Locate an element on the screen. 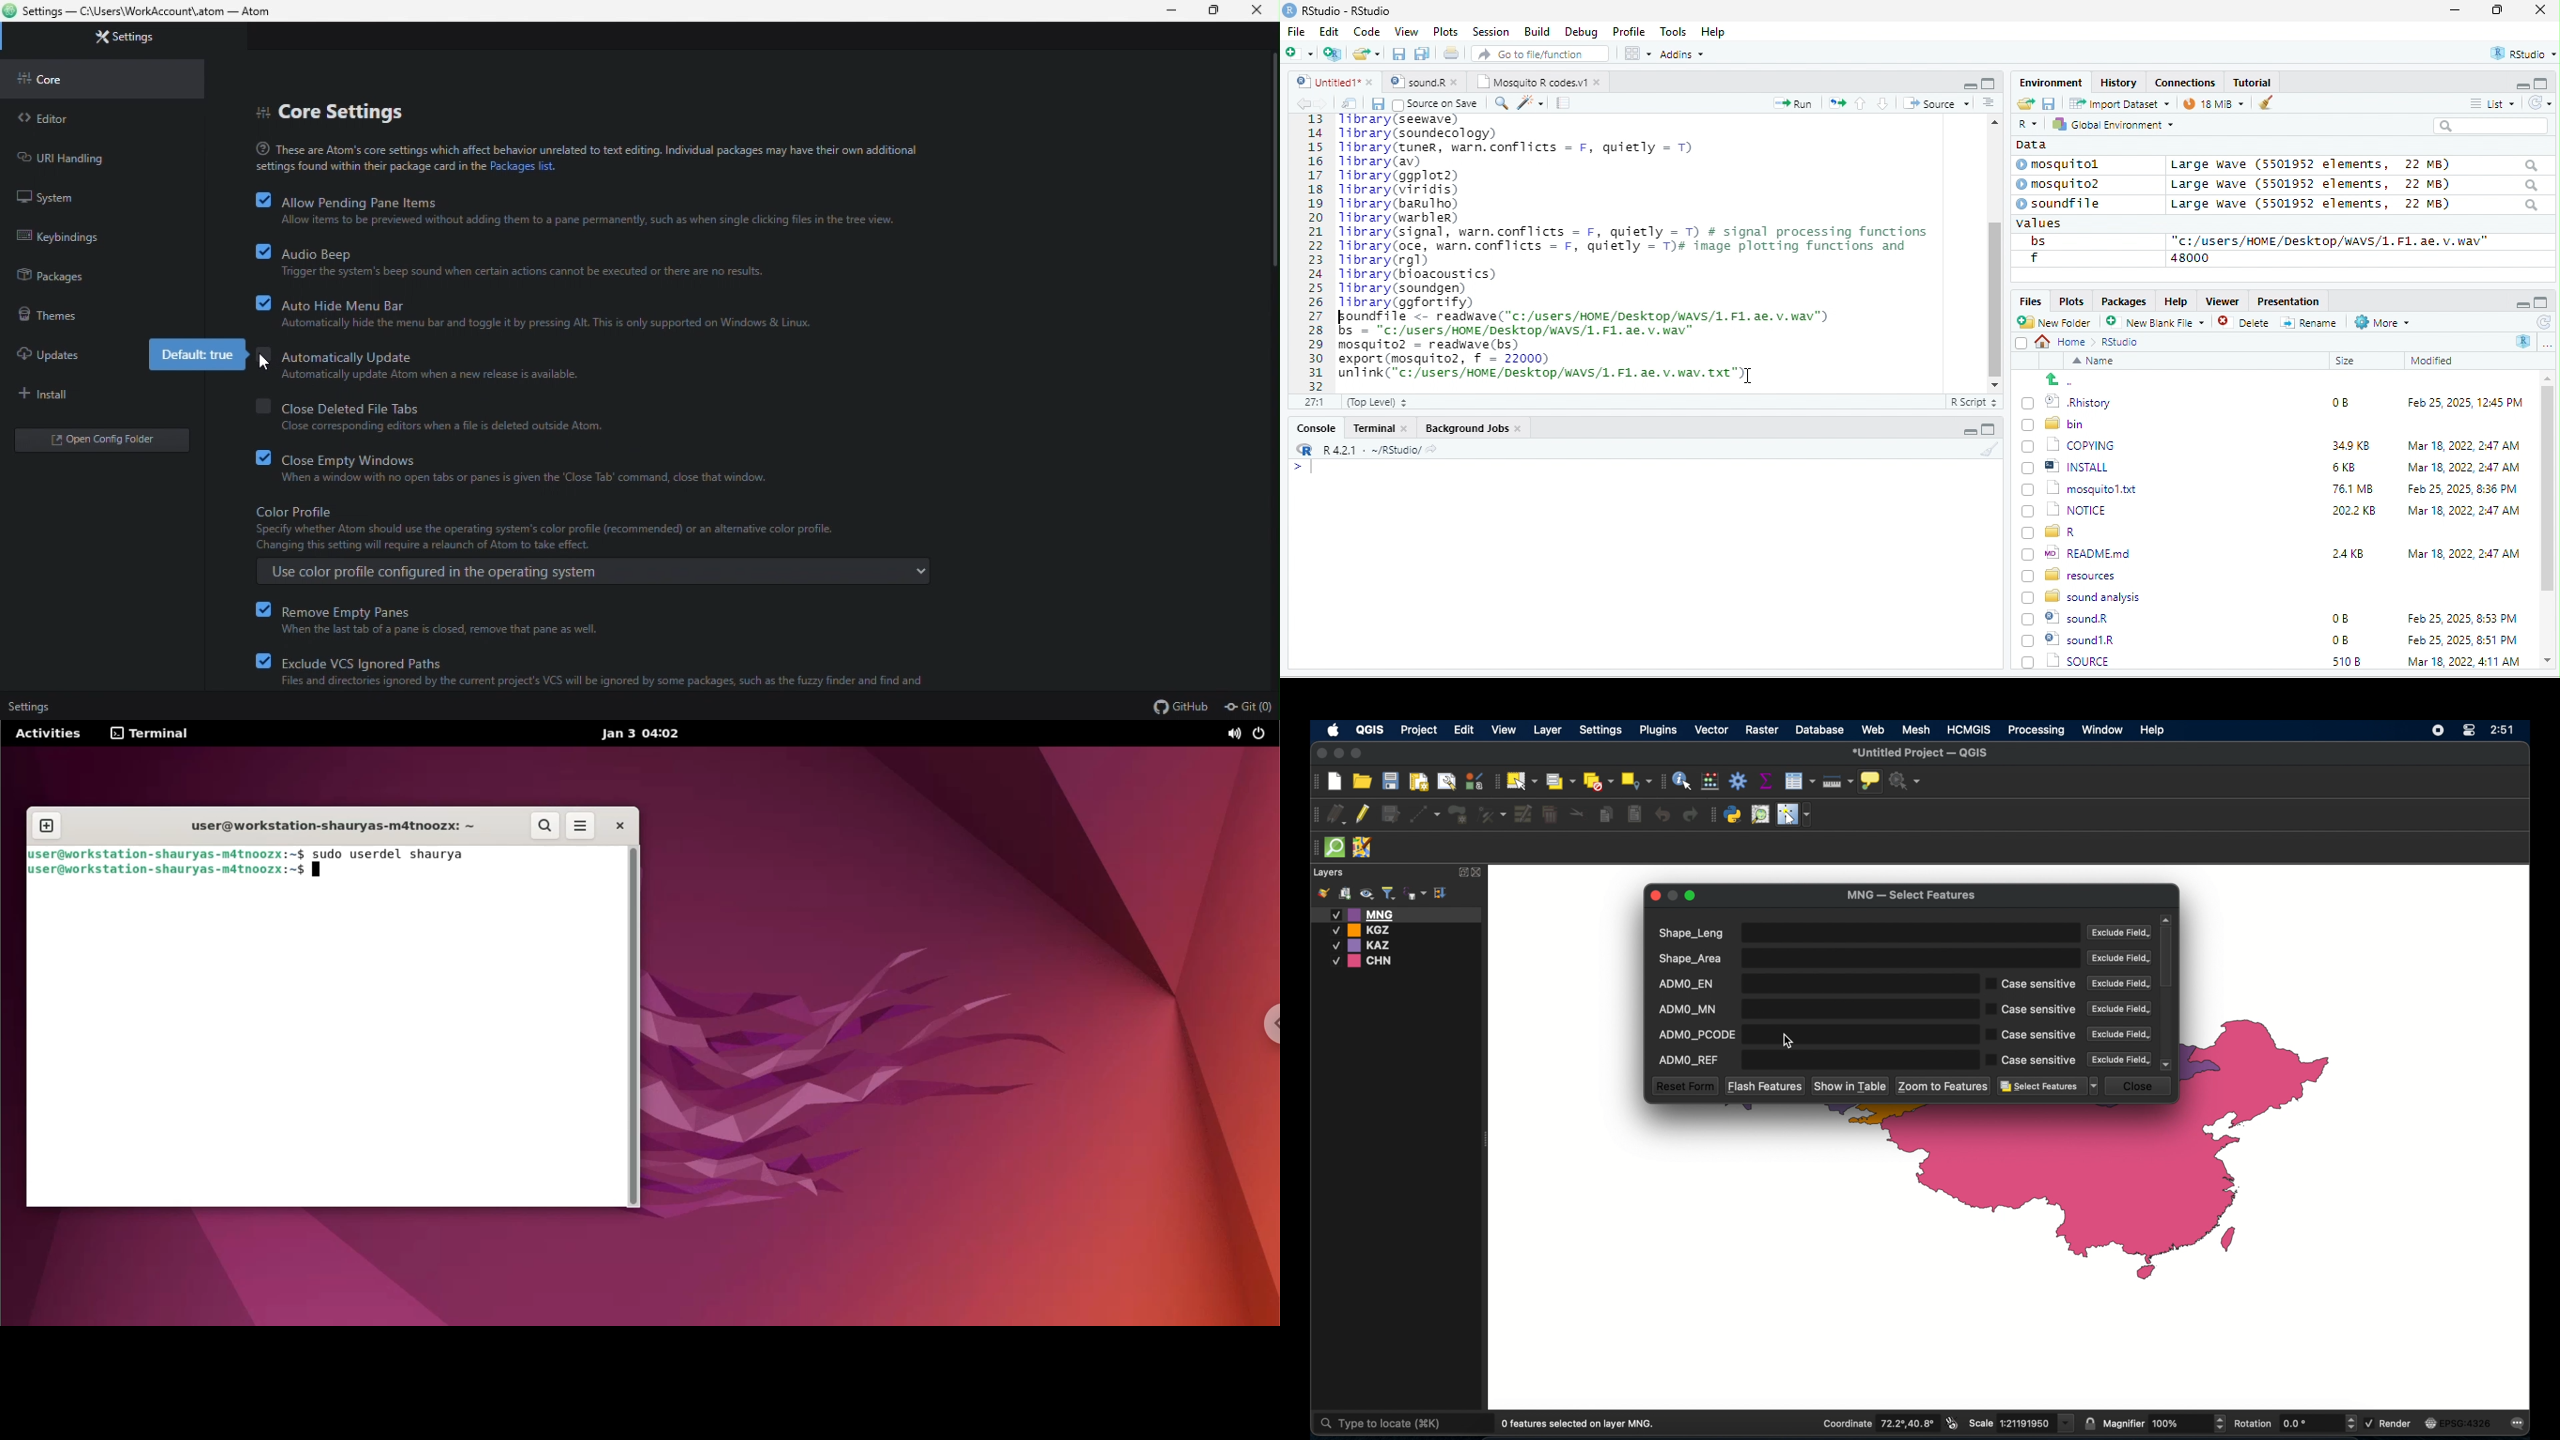 This screenshot has height=1456, width=2576. search is located at coordinates (2490, 126).